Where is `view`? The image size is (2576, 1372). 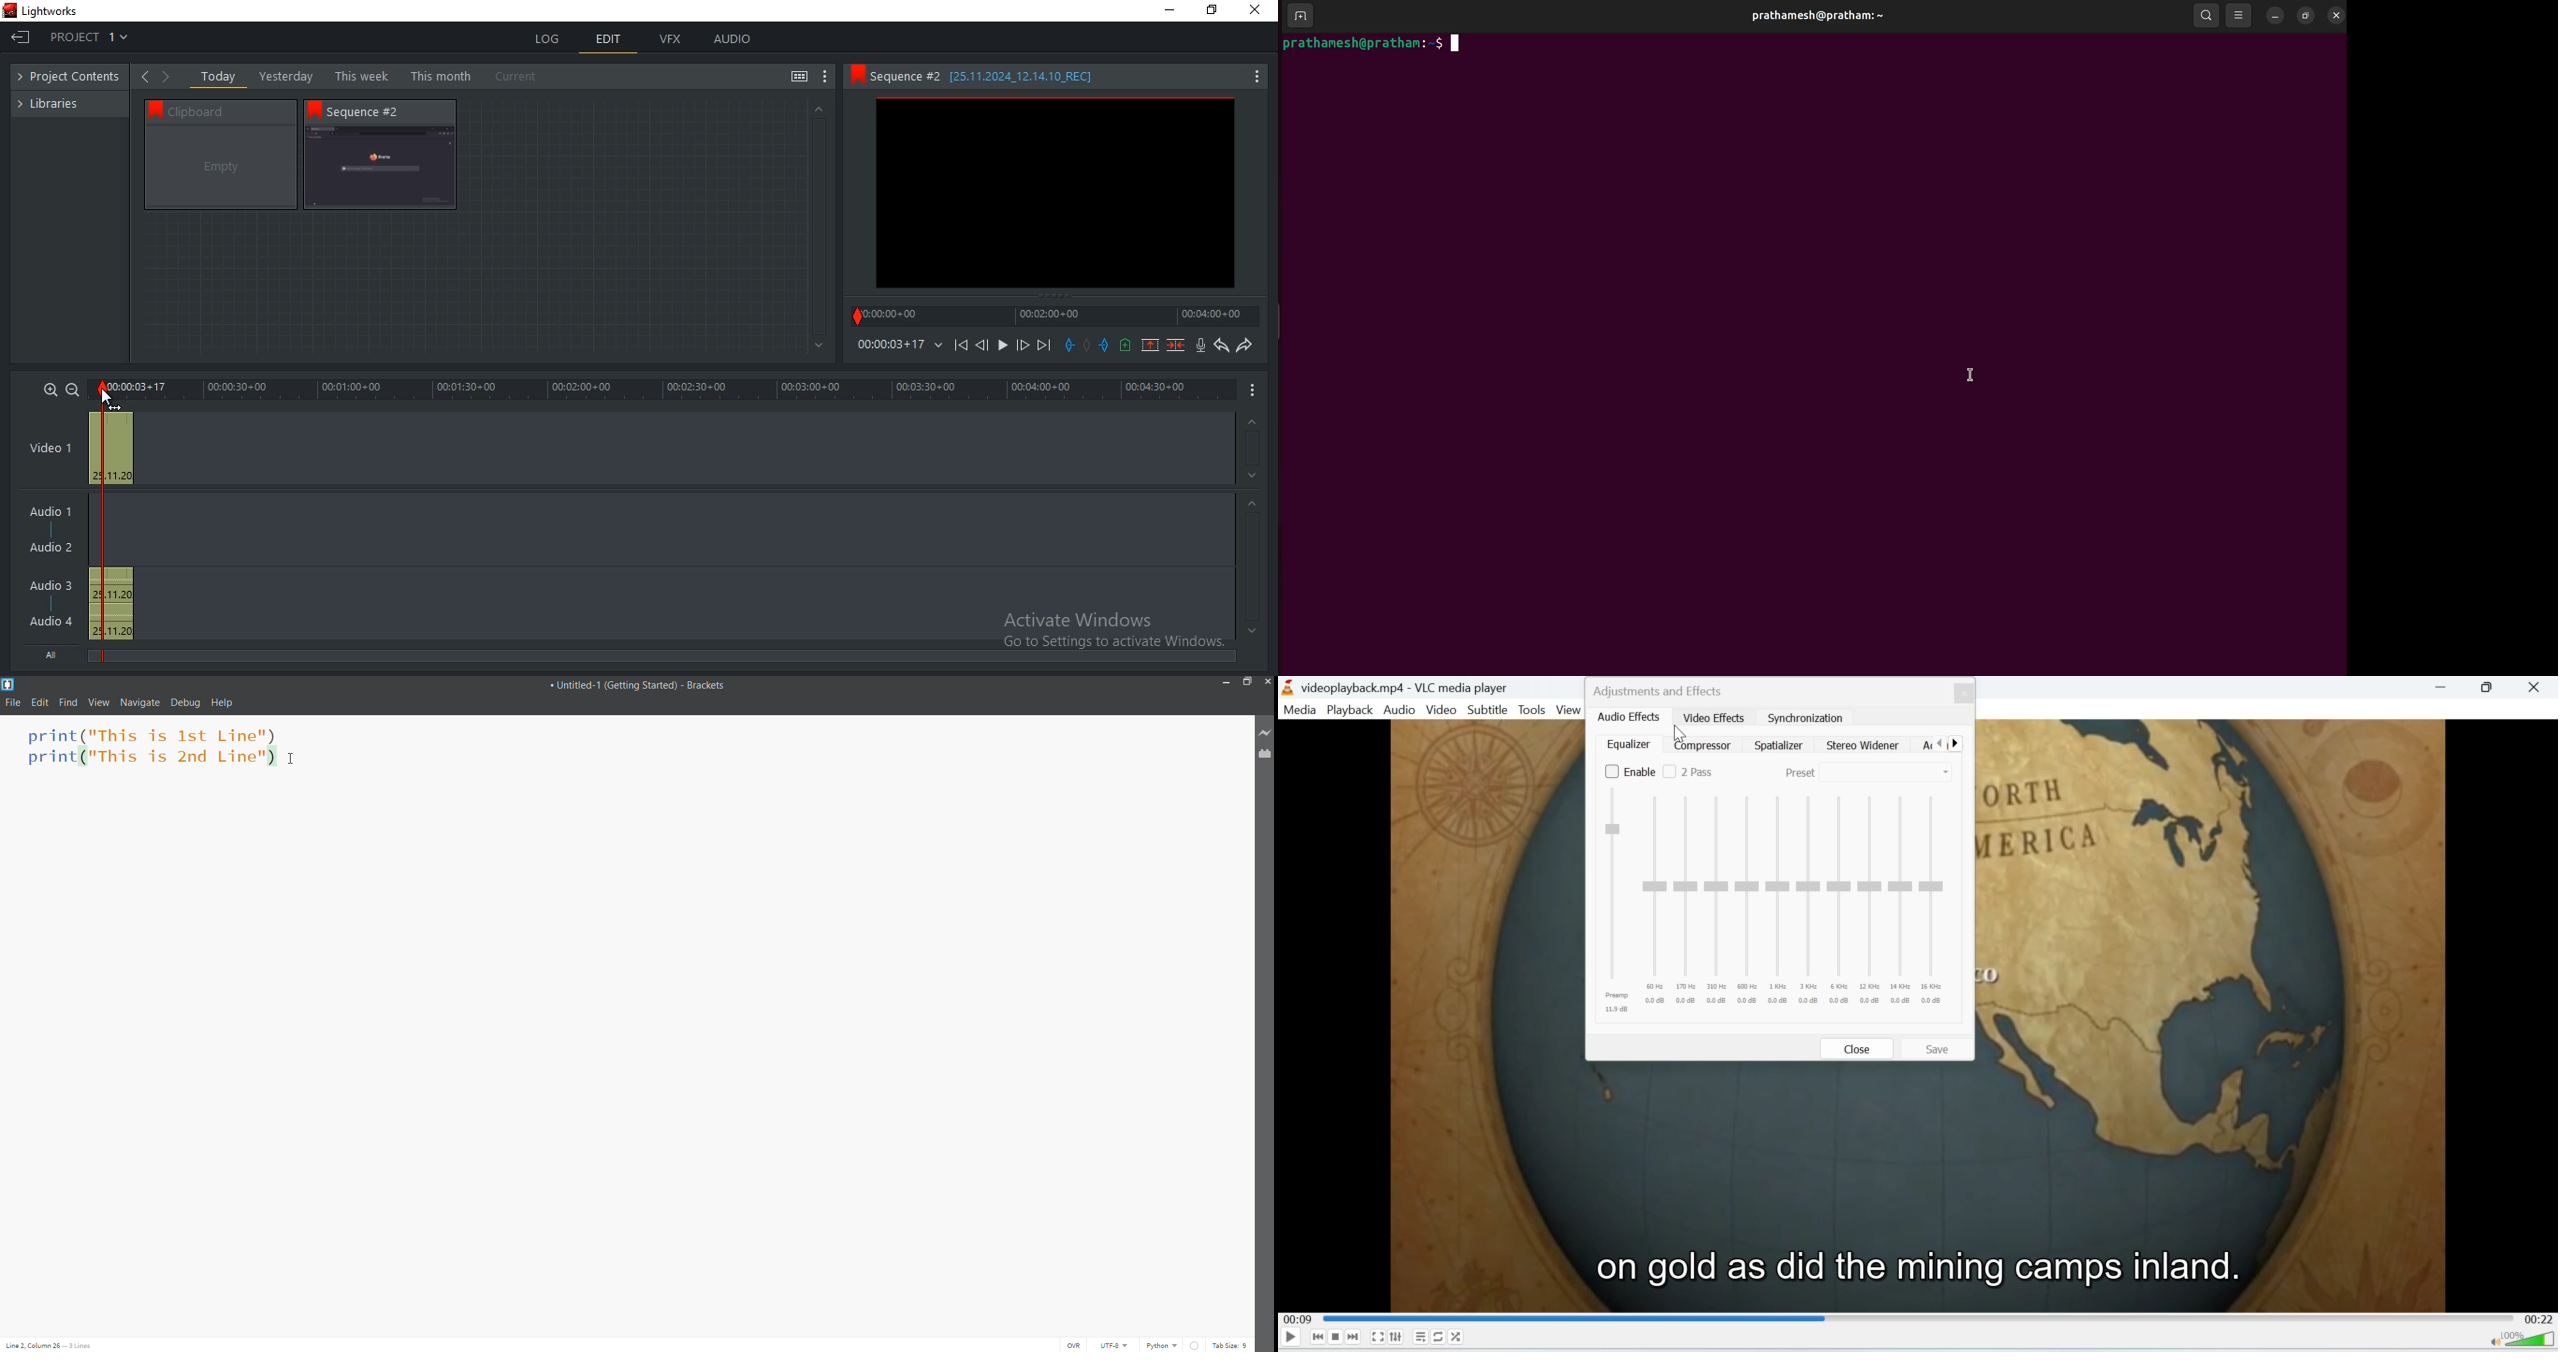 view is located at coordinates (1571, 711).